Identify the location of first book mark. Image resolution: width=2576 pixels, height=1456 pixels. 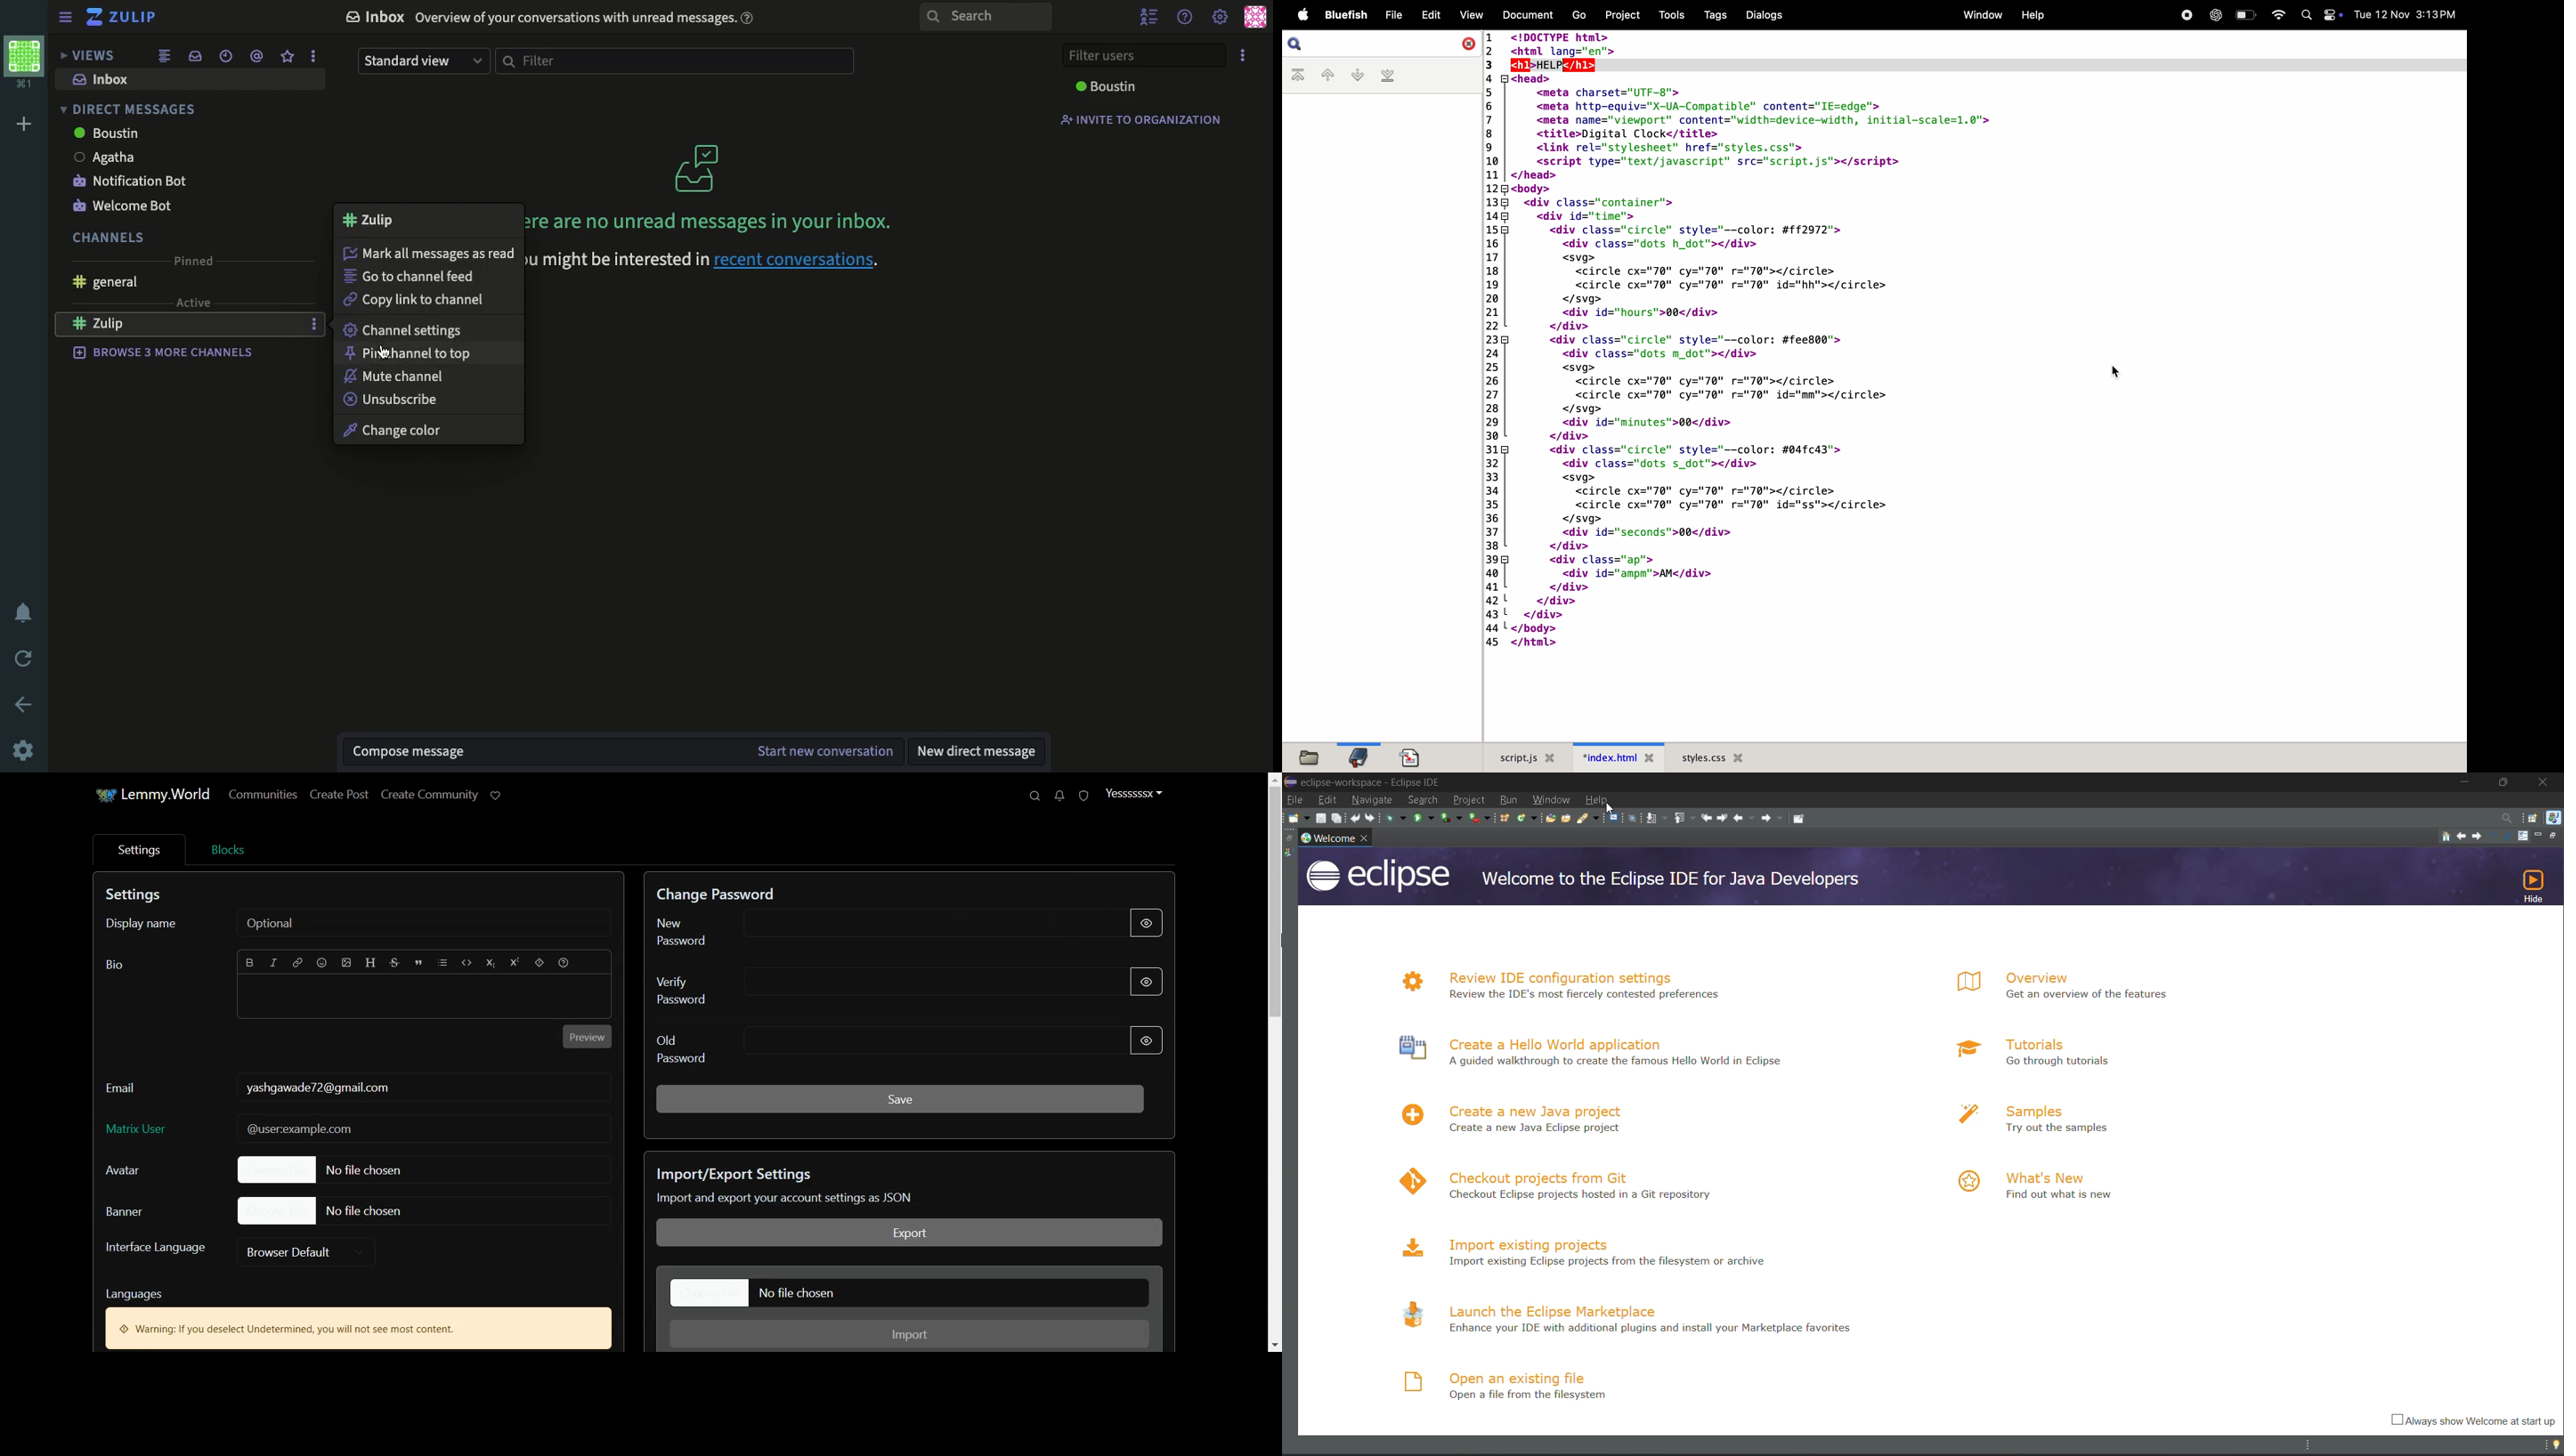
(1300, 76).